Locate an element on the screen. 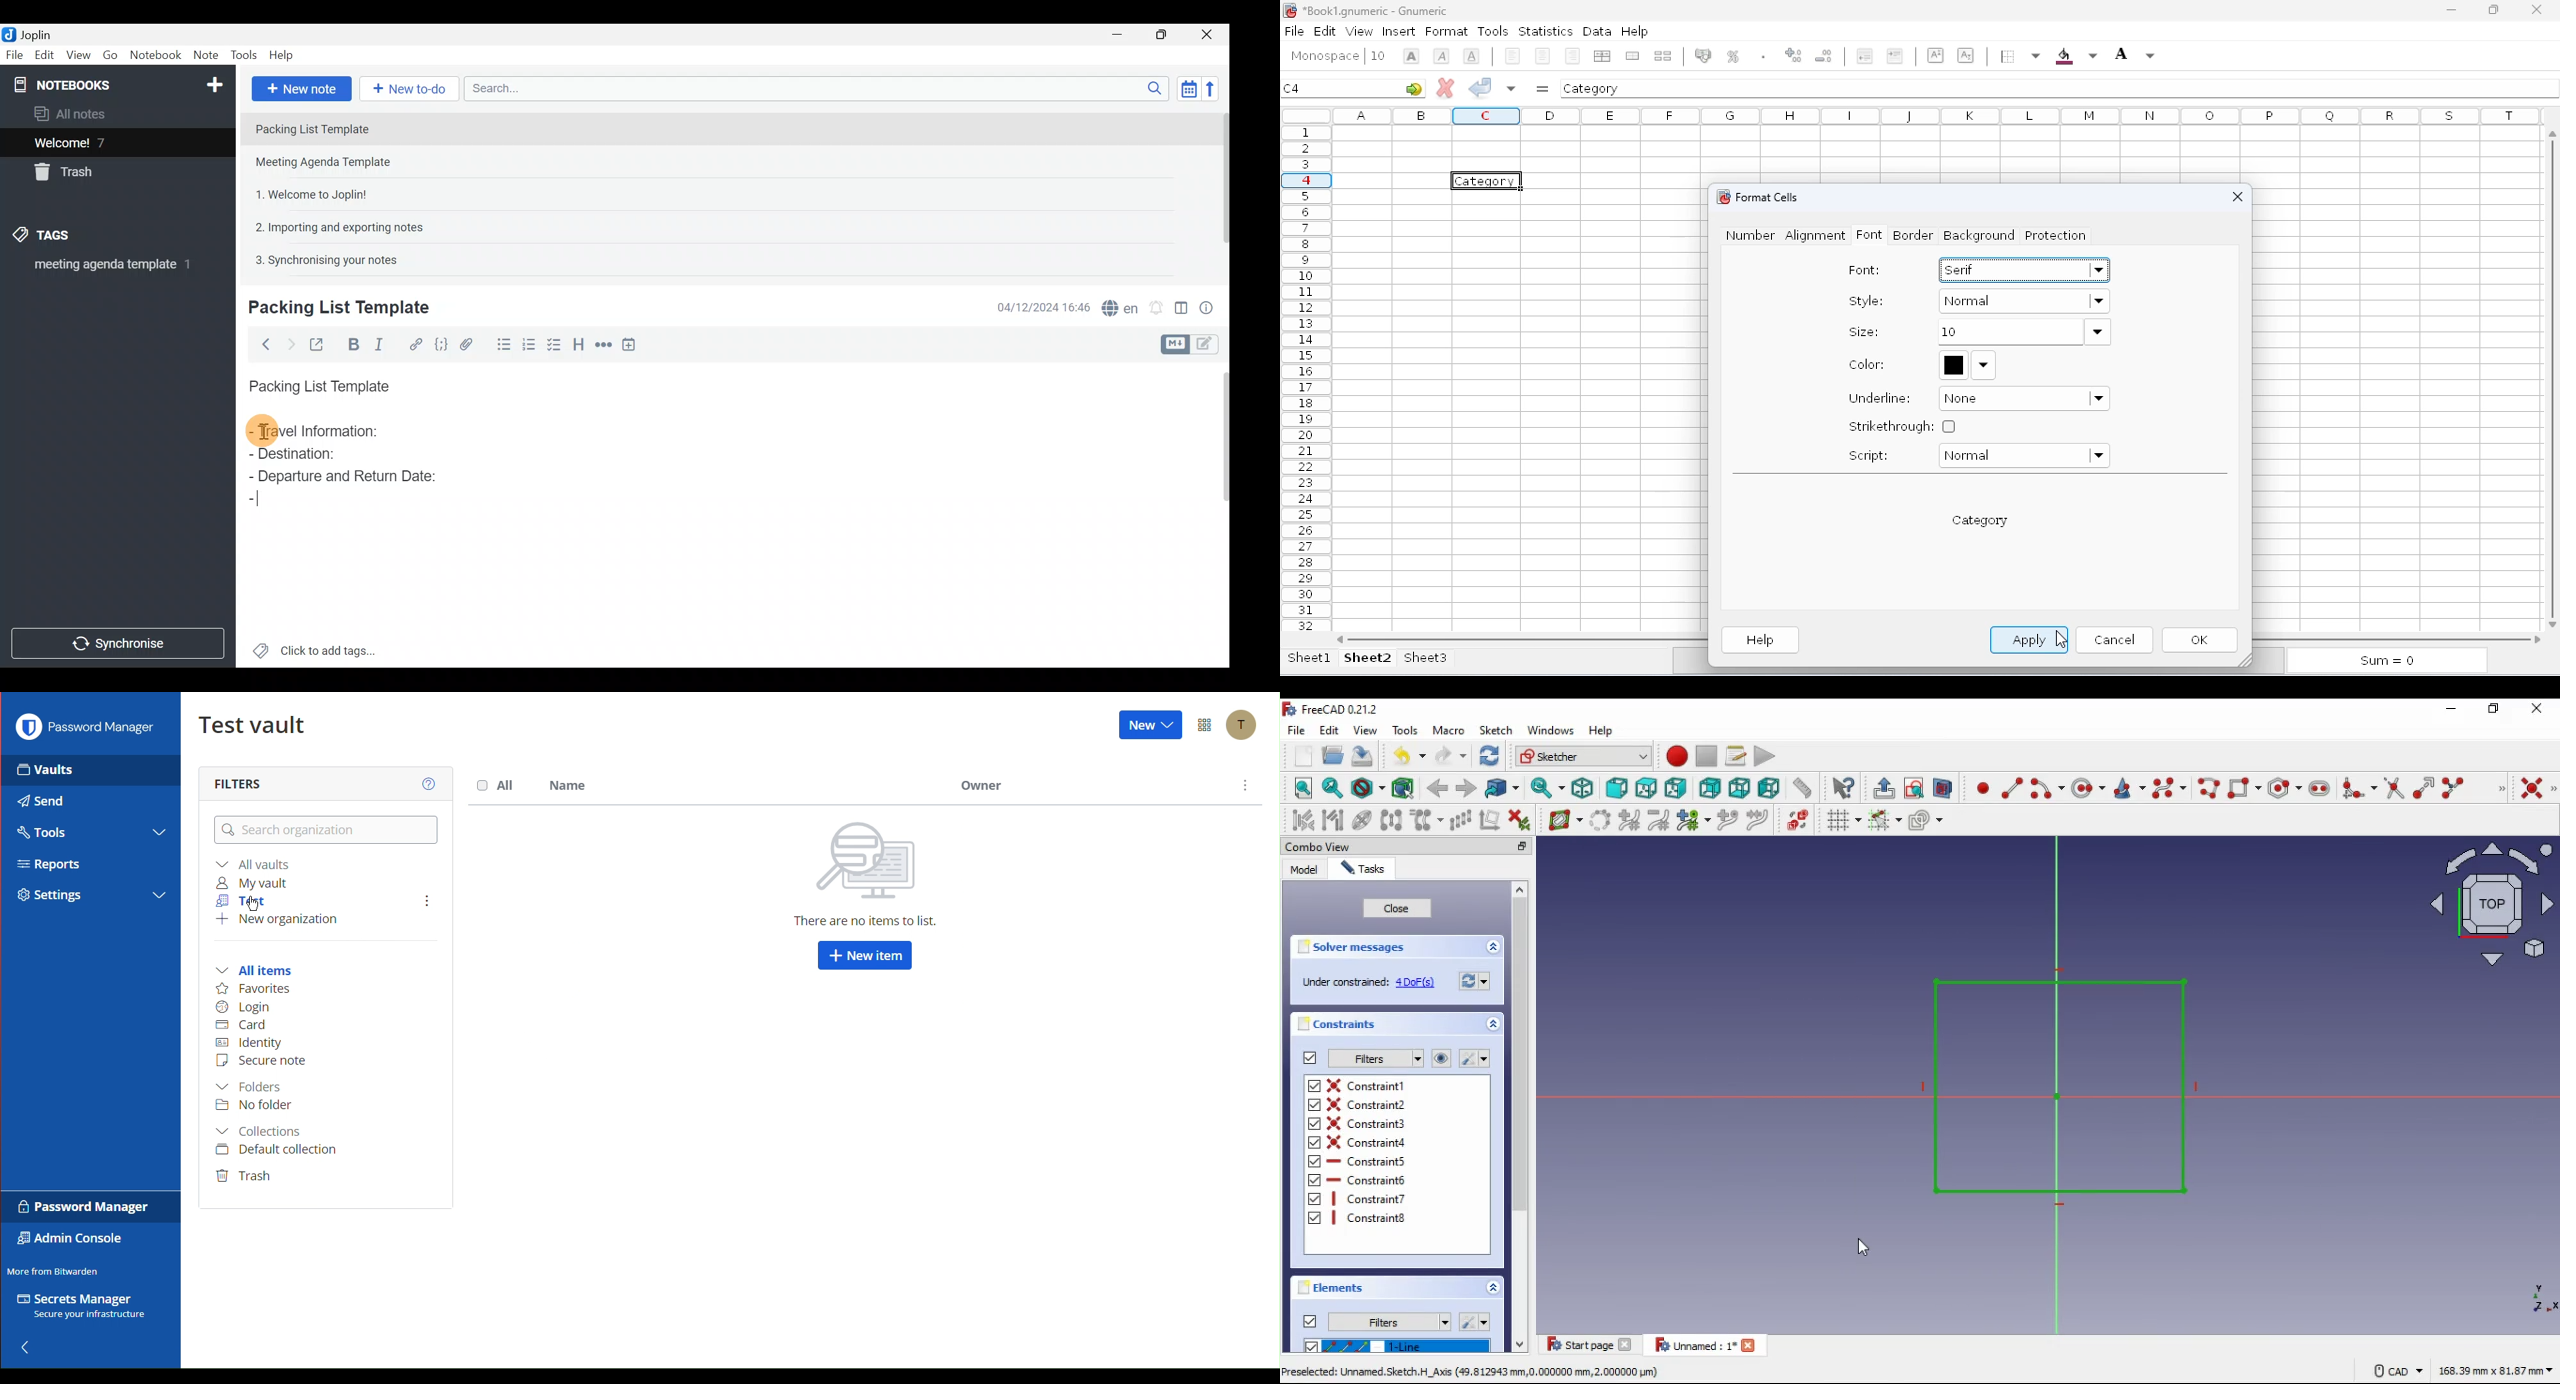 The height and width of the screenshot is (1400, 2576). close is located at coordinates (2539, 9).